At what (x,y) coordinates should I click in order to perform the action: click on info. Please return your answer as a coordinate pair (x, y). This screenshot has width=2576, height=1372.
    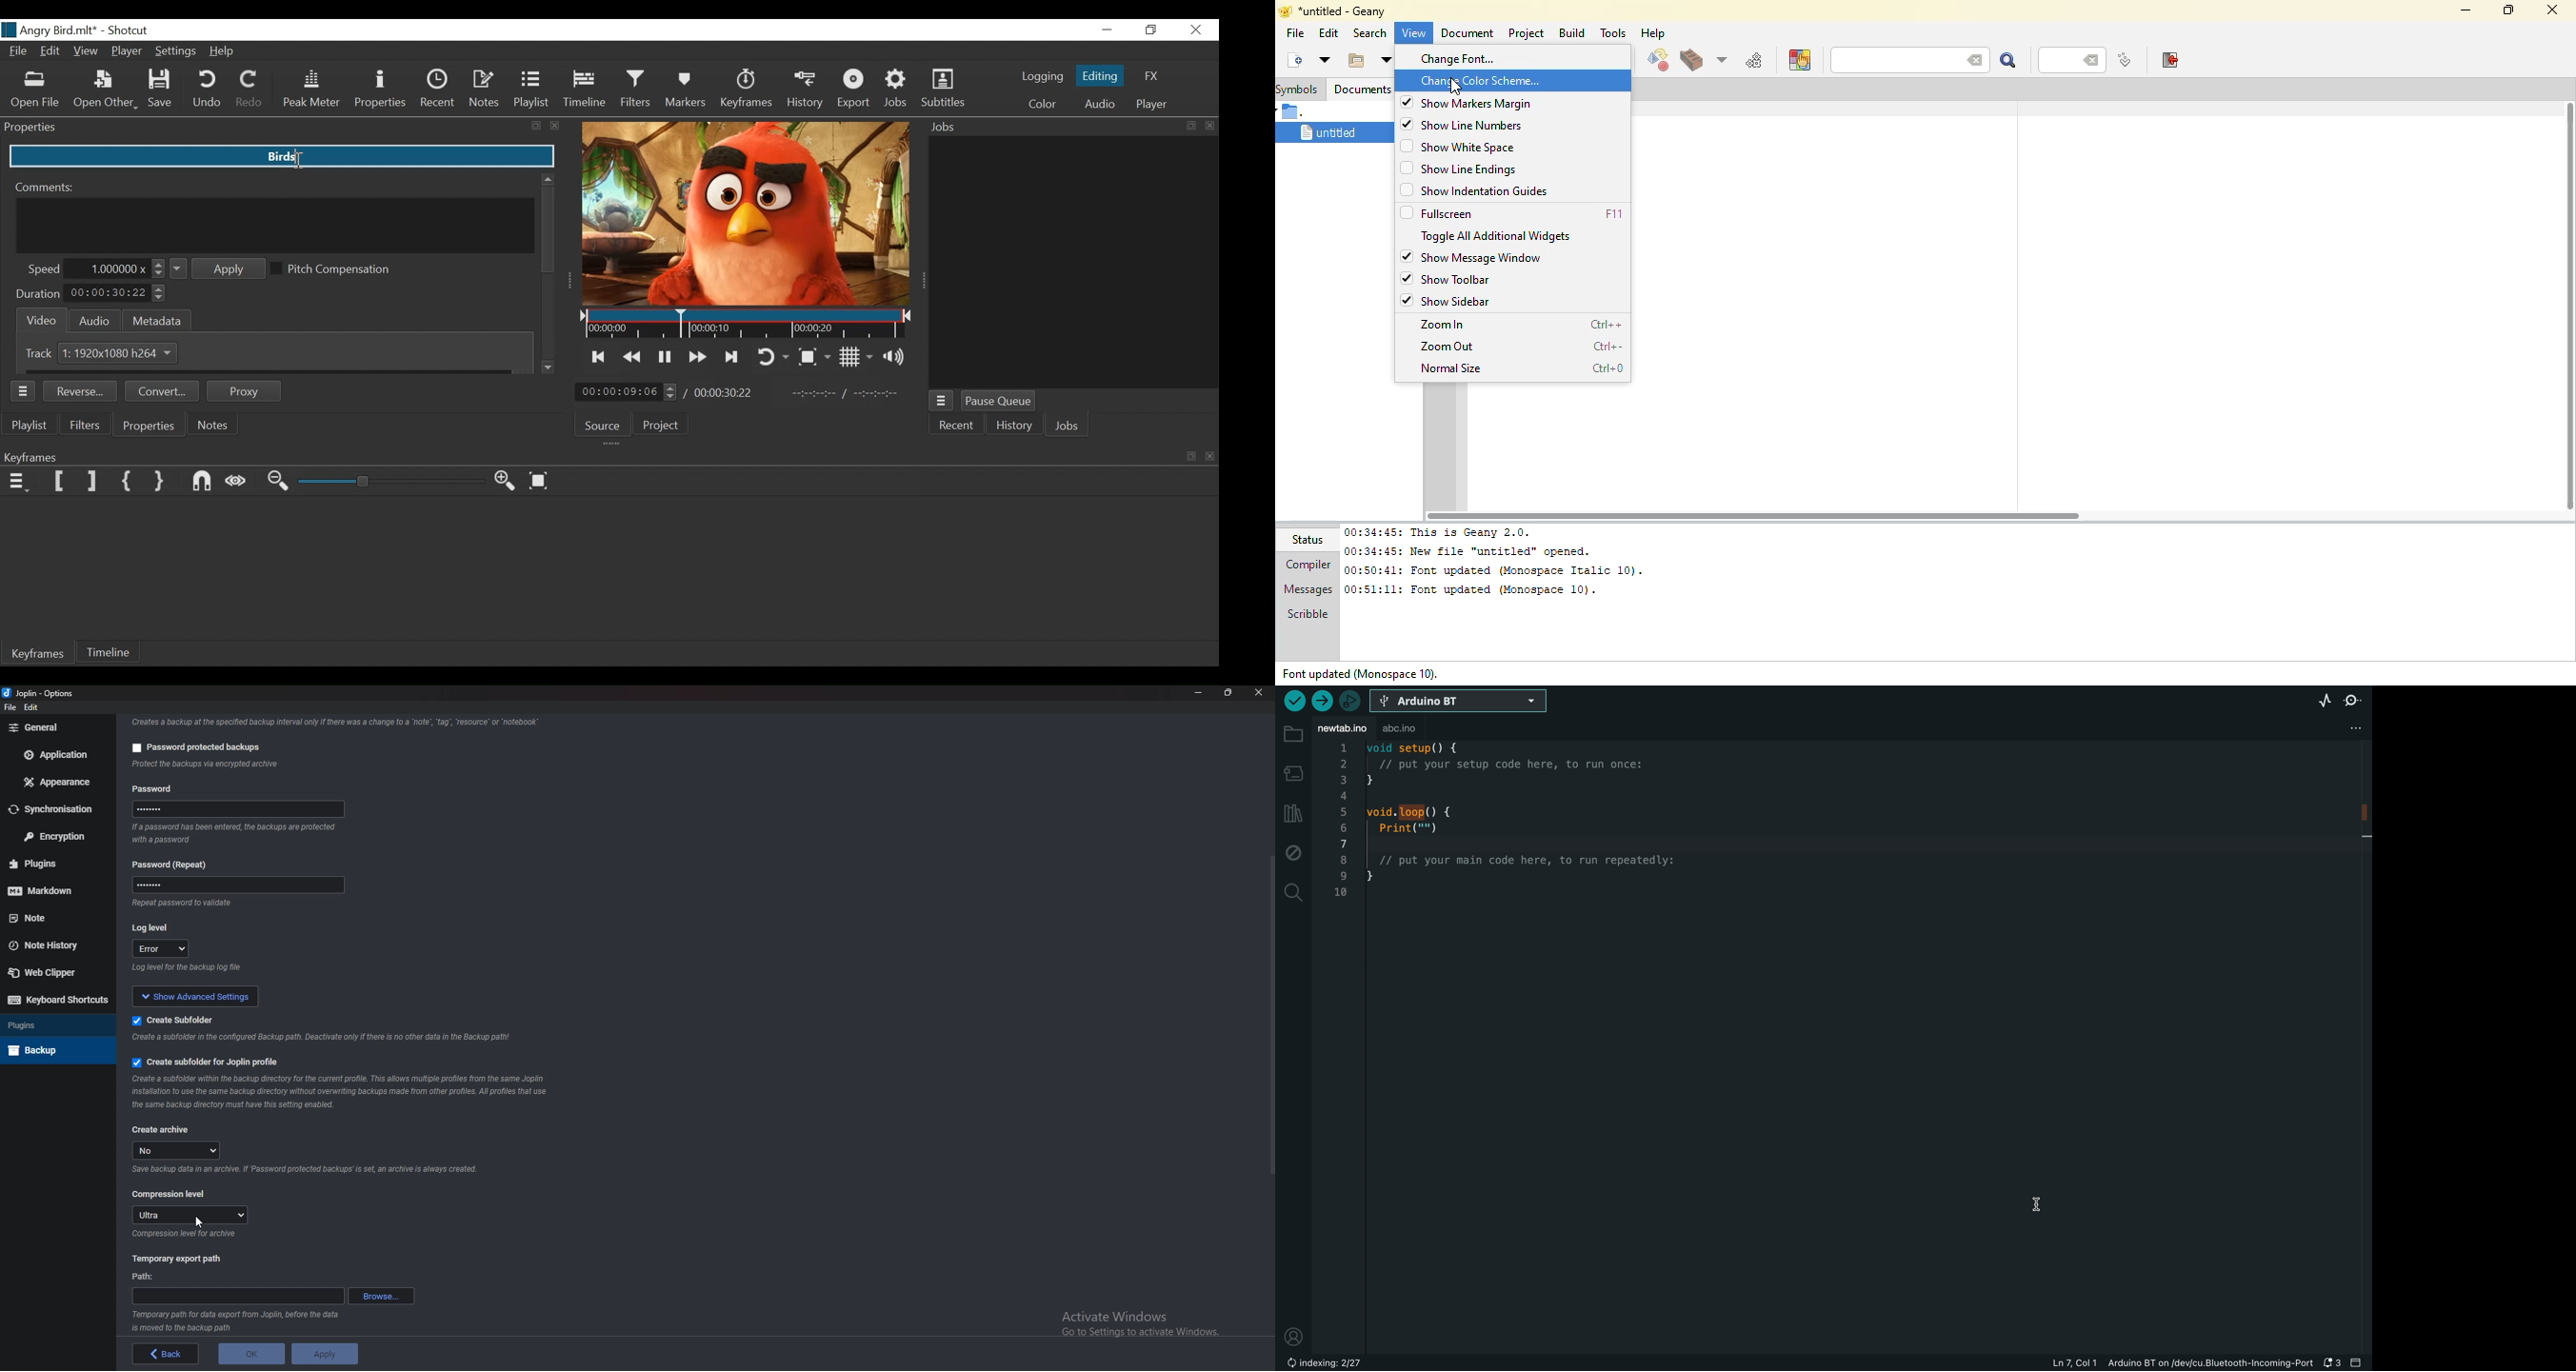
    Looking at the image, I should click on (332, 721).